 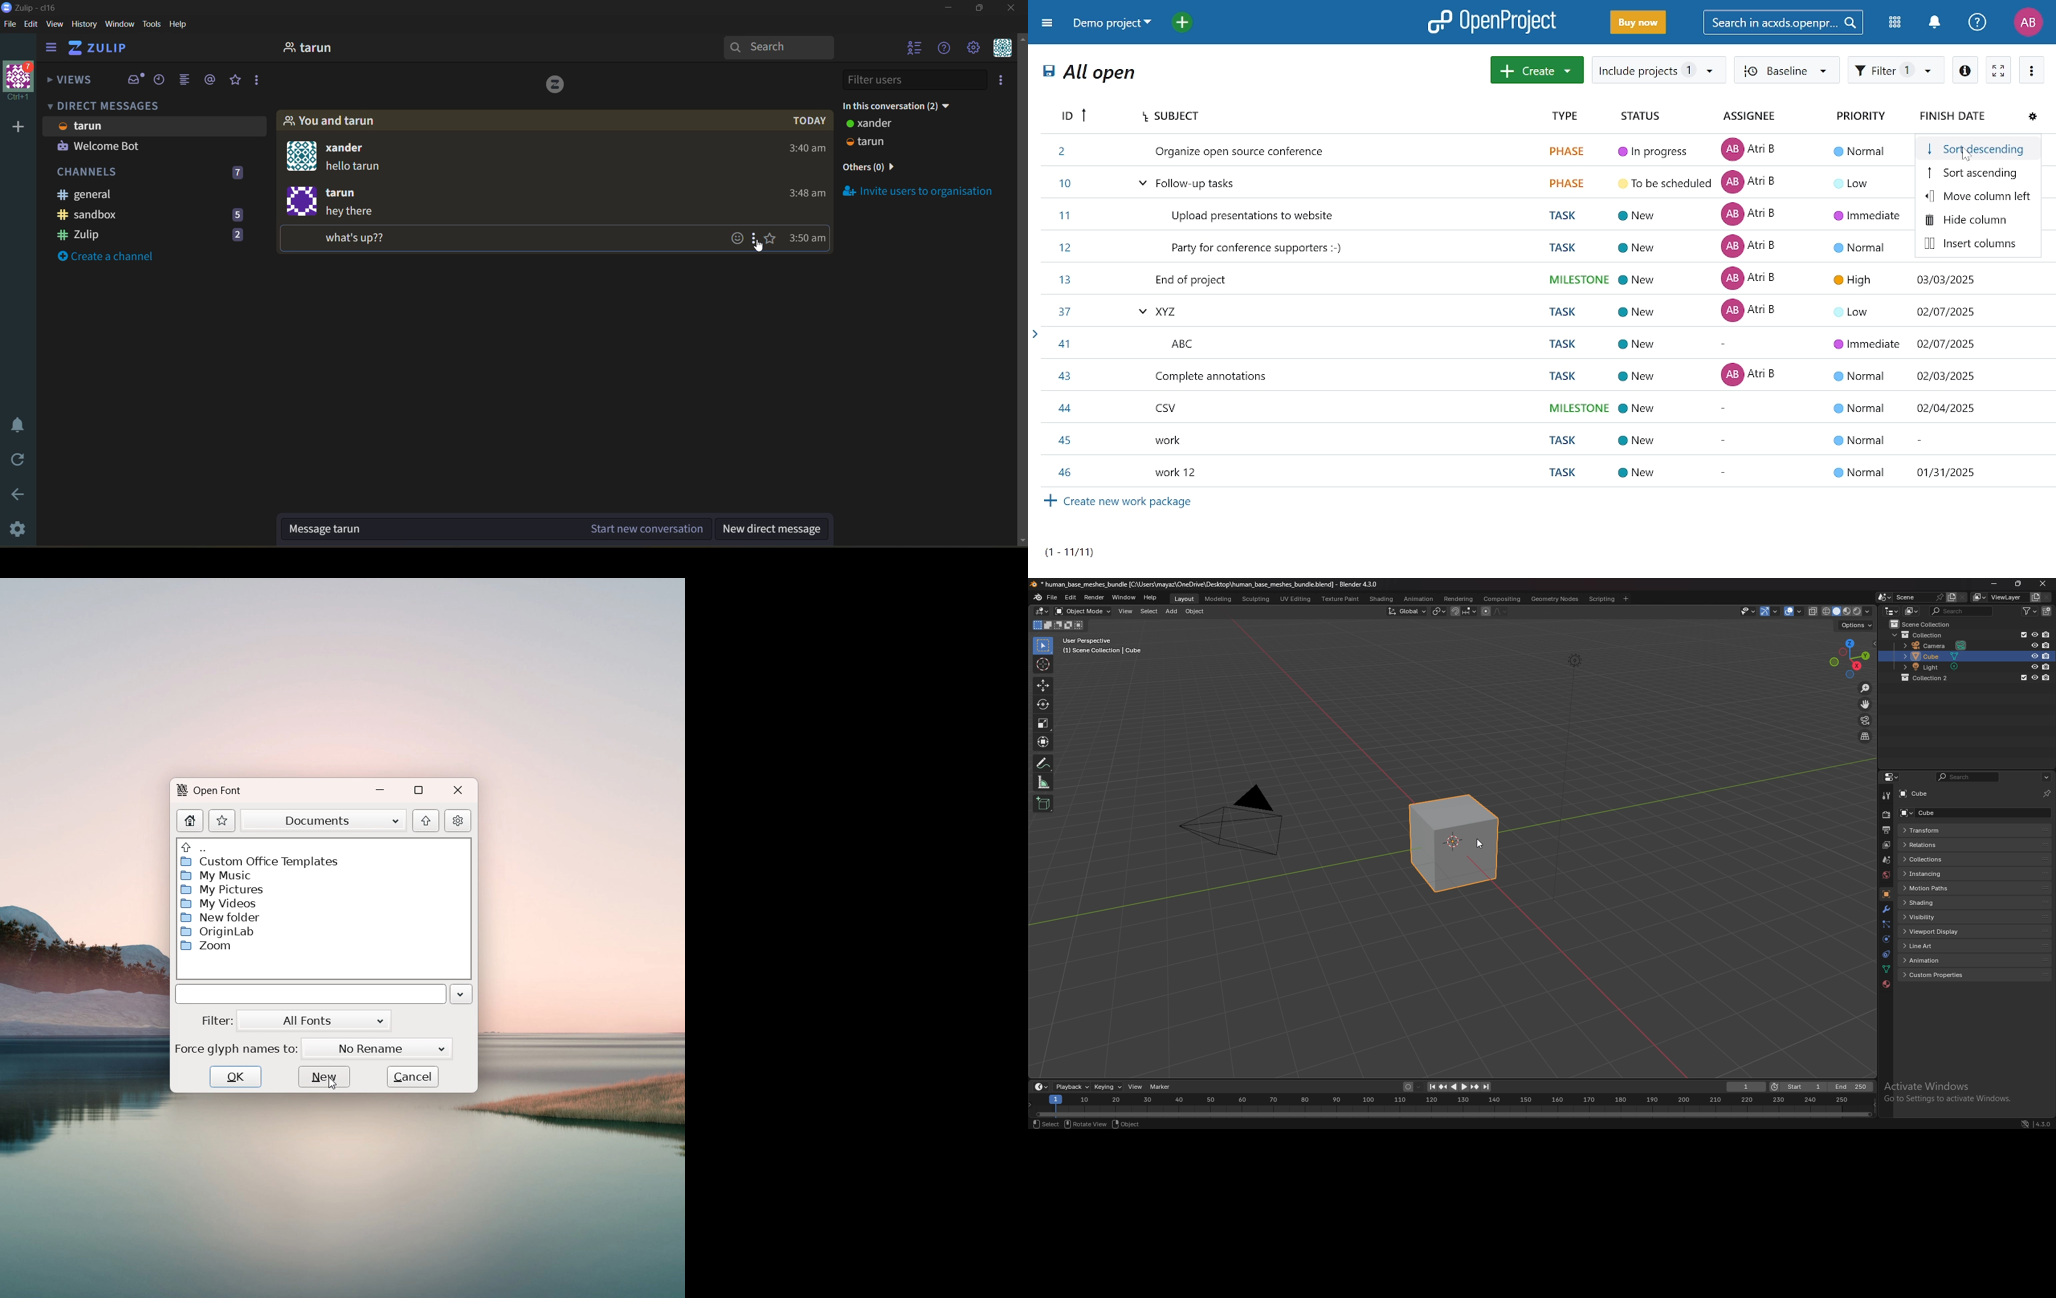 What do you see at coordinates (874, 143) in the screenshot?
I see `user 2` at bounding box center [874, 143].